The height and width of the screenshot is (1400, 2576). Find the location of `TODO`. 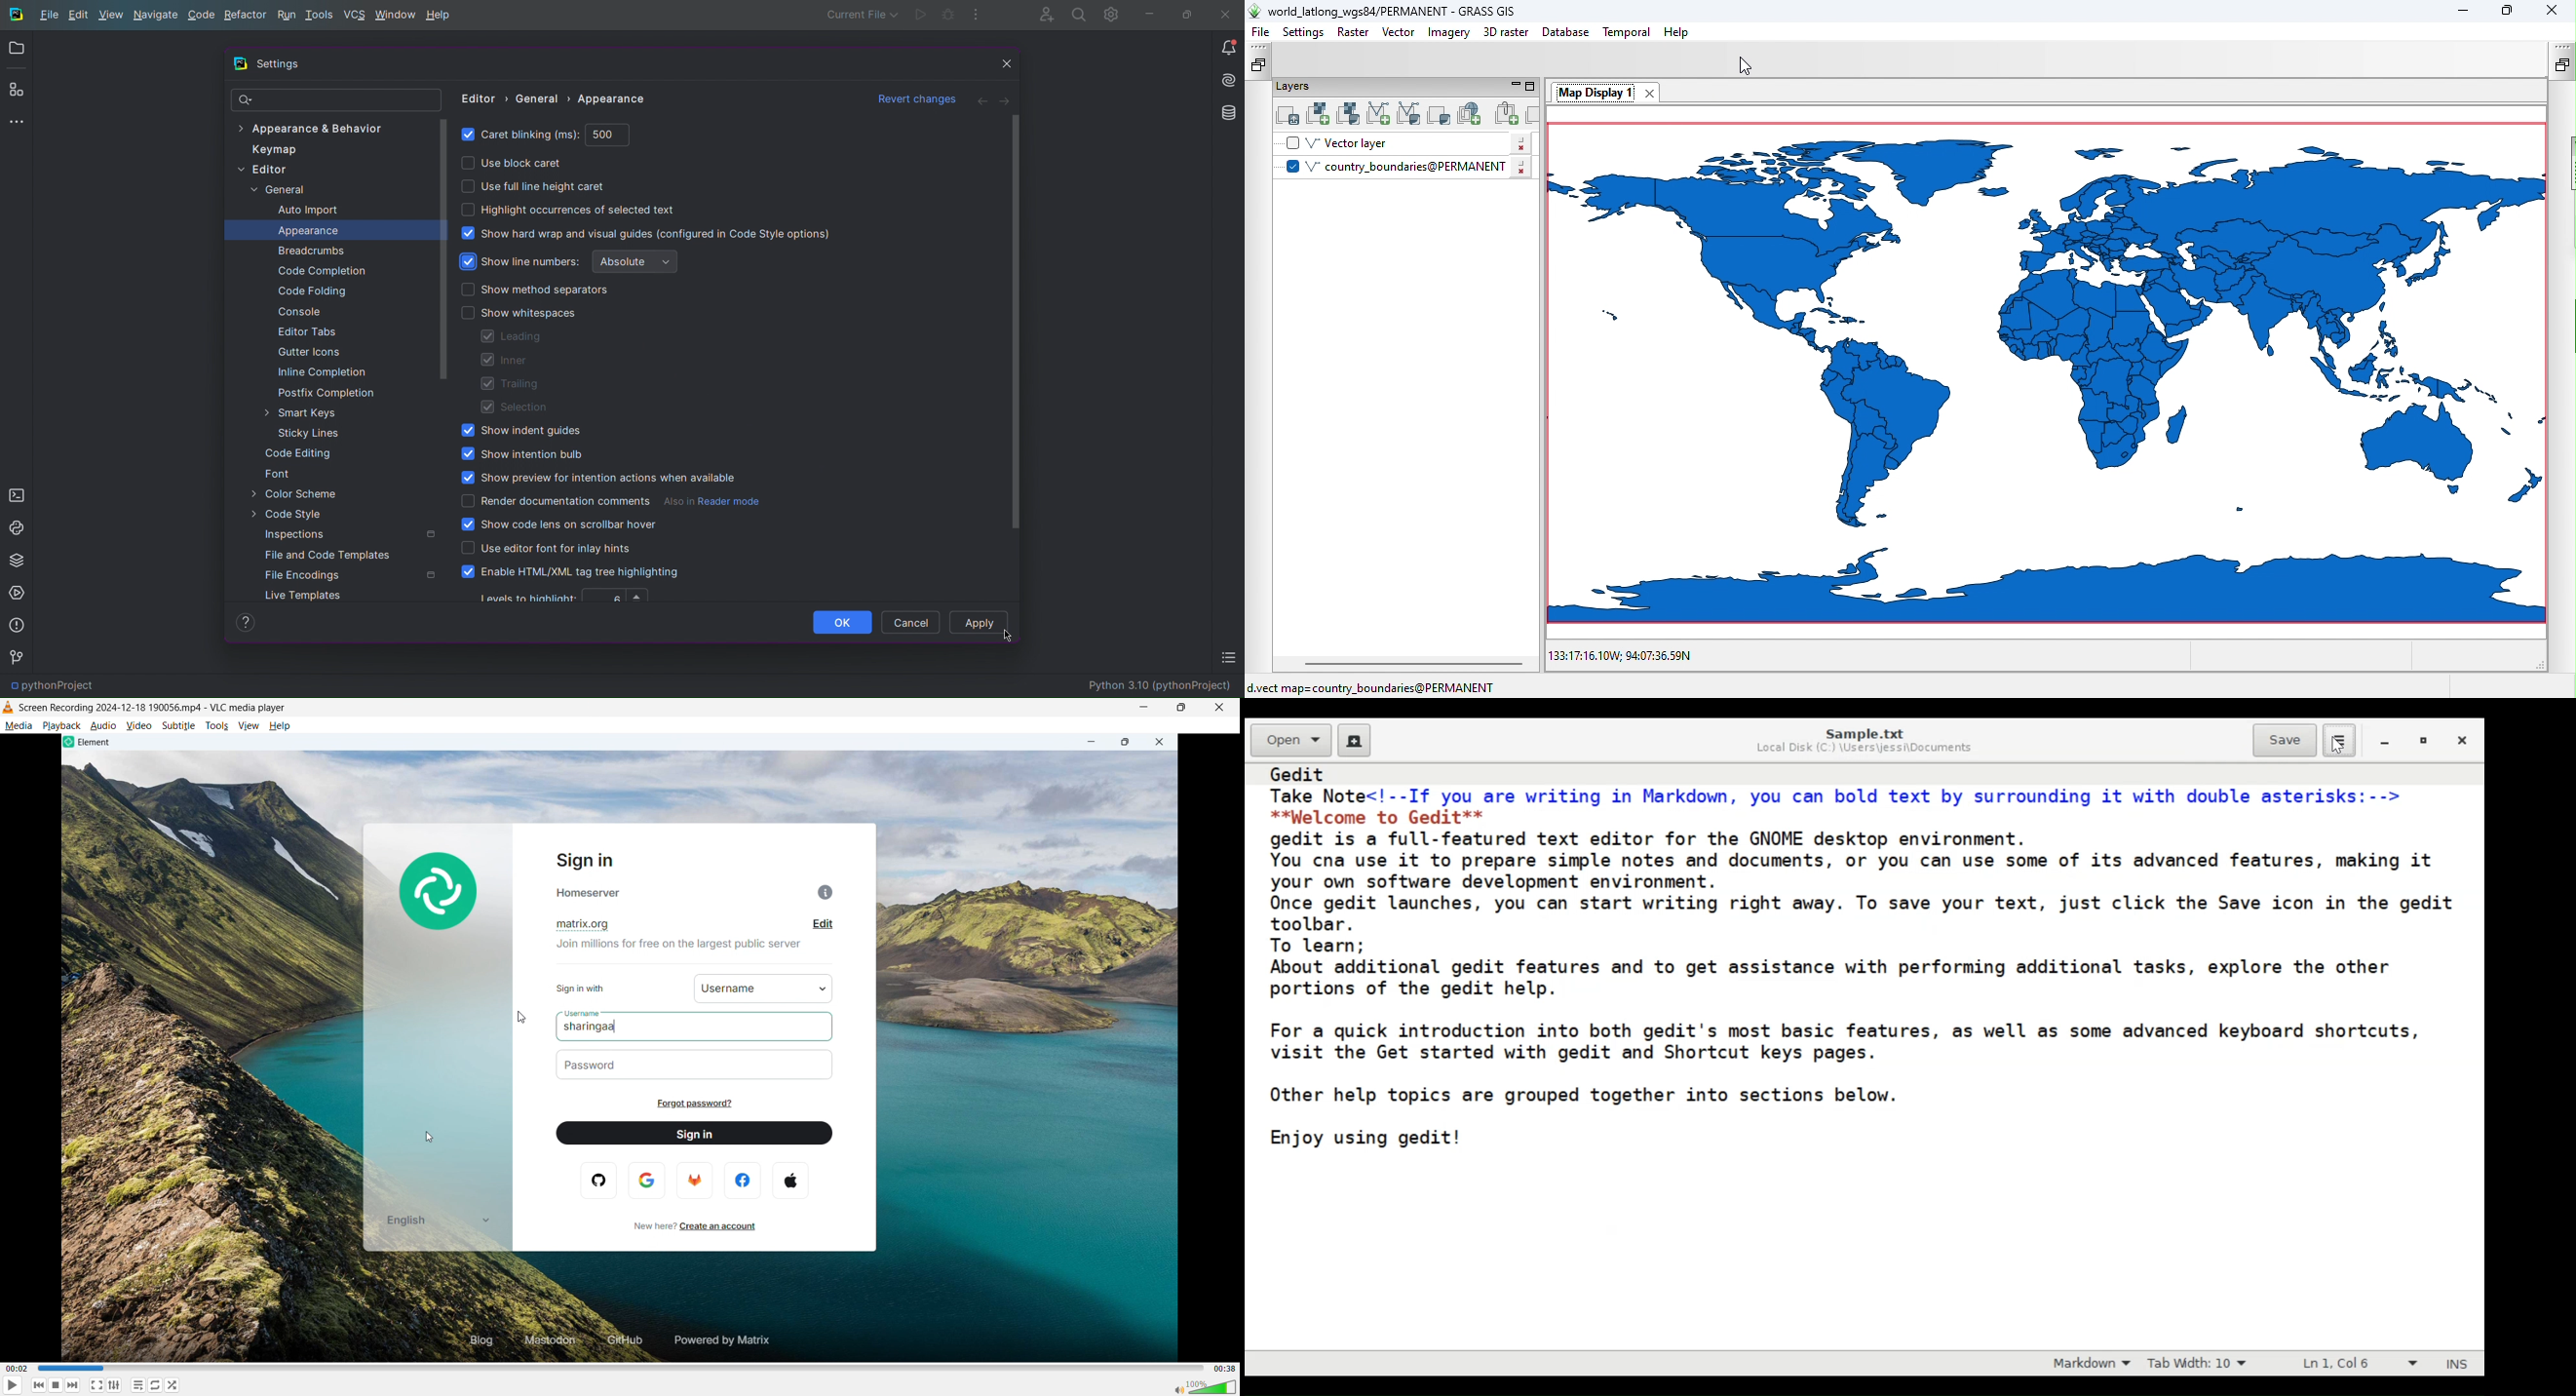

TODO is located at coordinates (1228, 660).